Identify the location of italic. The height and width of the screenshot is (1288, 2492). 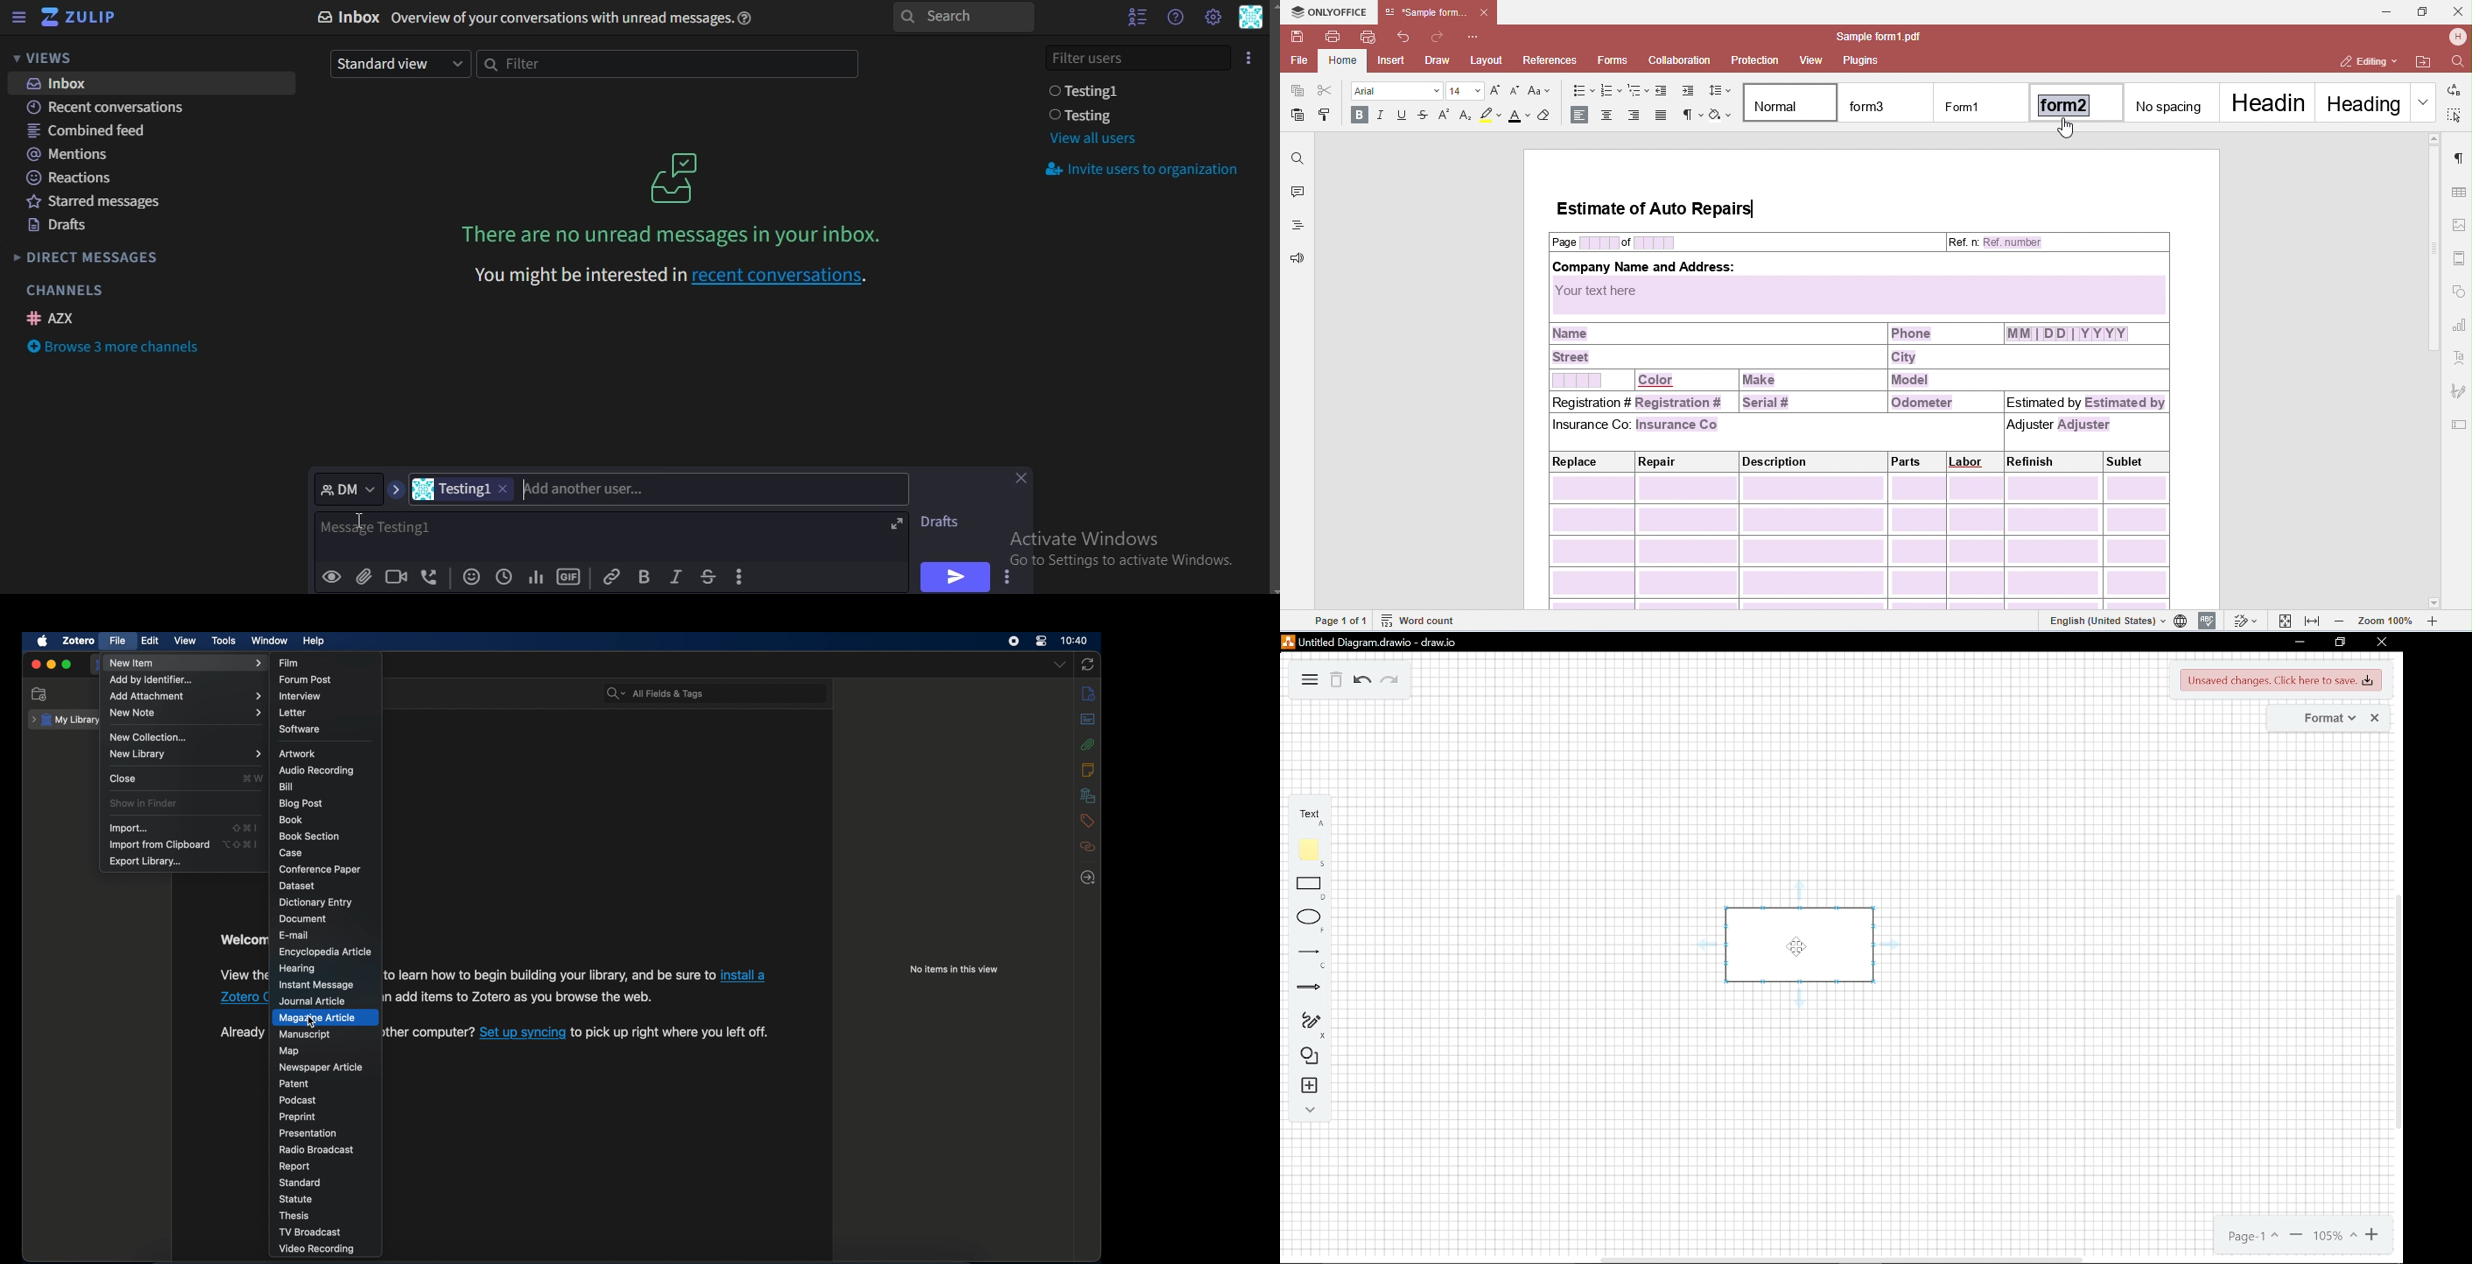
(675, 578).